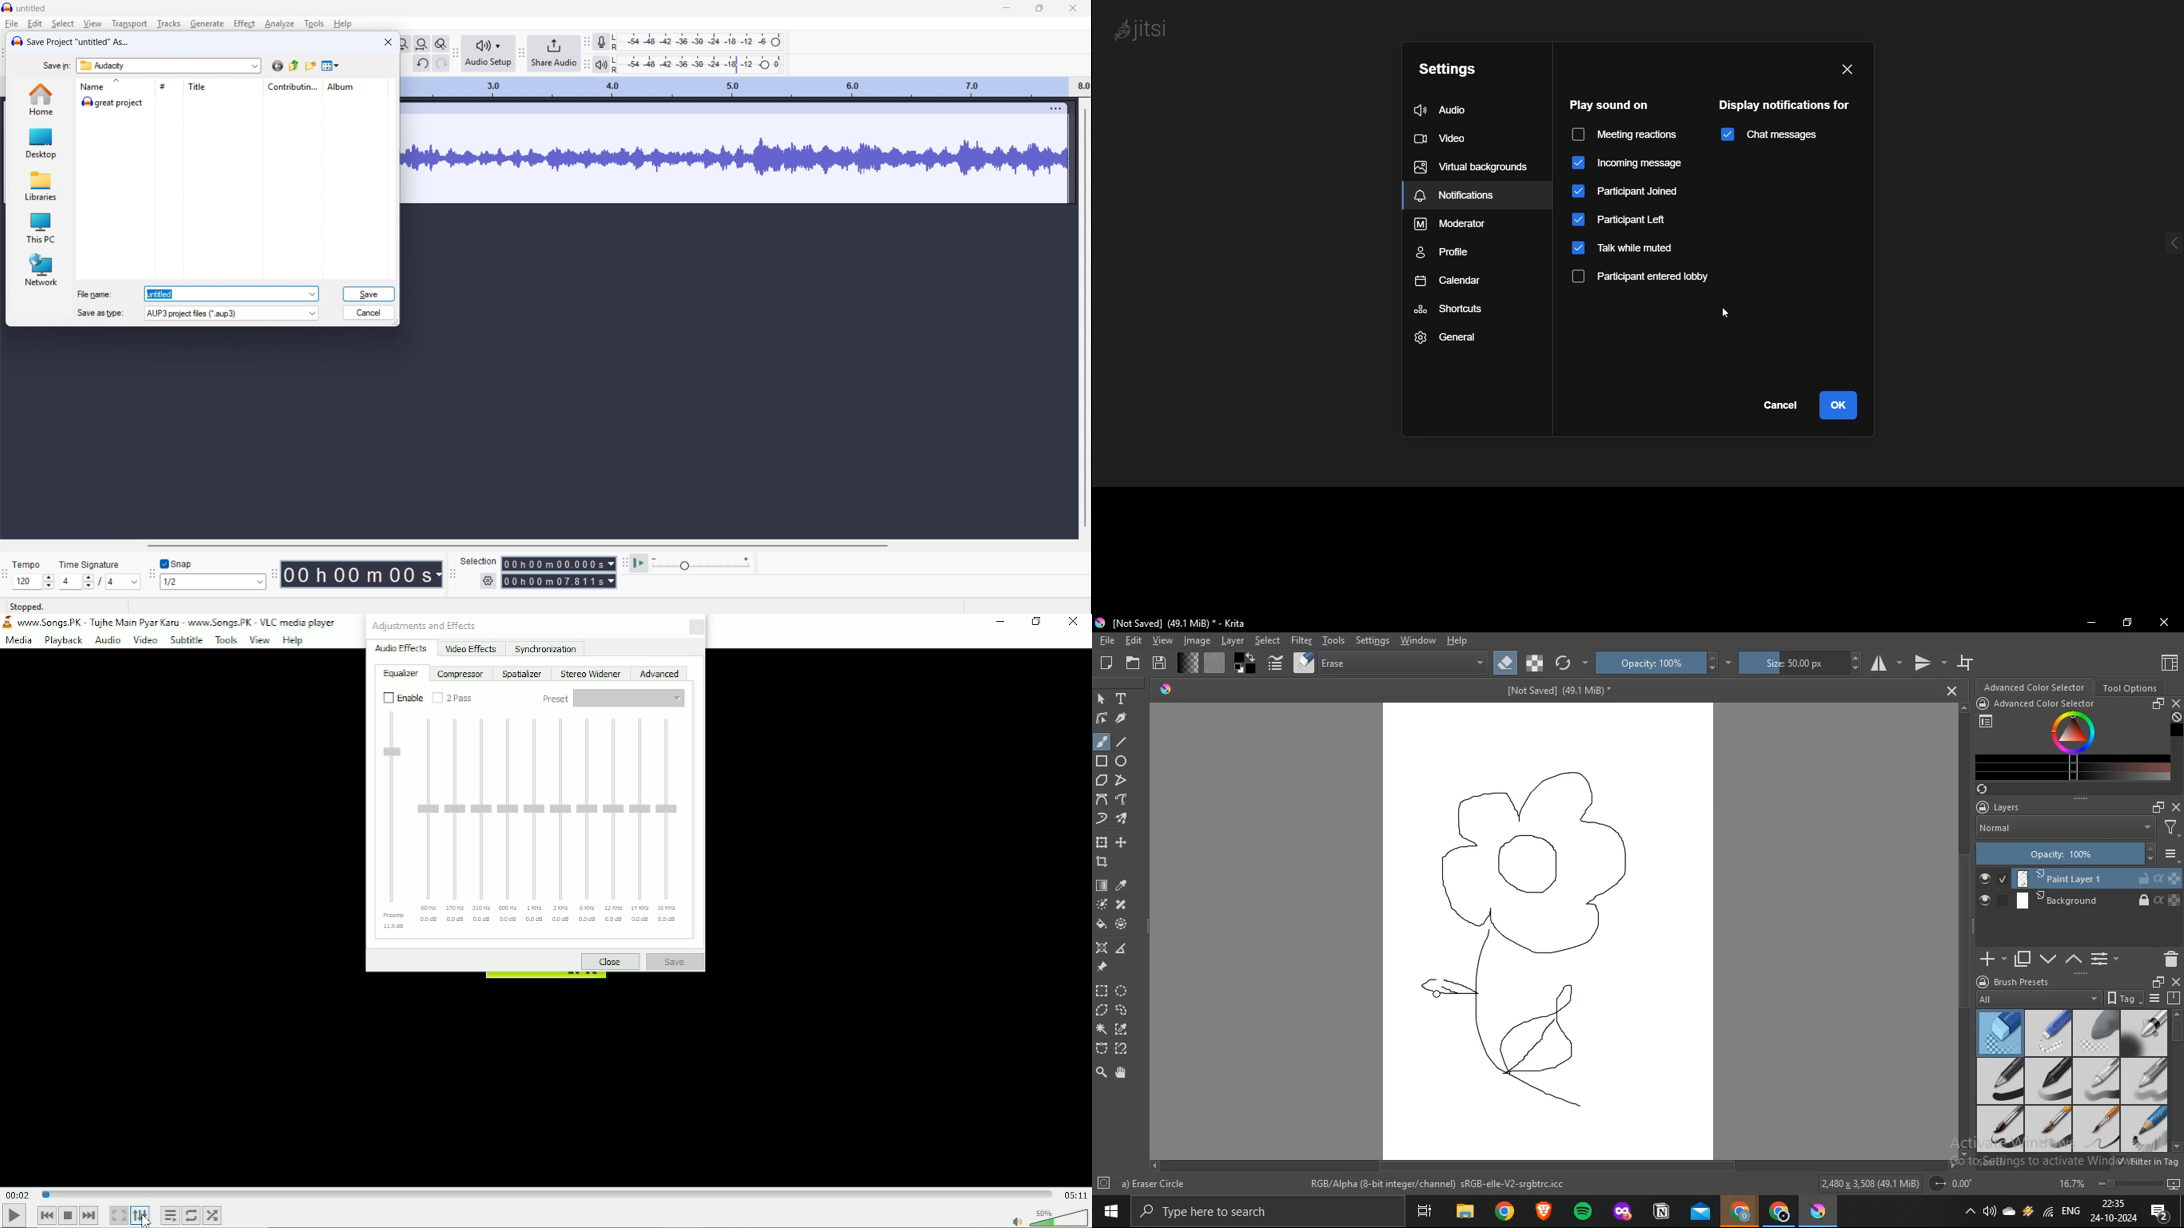 Image resolution: width=2184 pixels, height=1232 pixels. I want to click on Zoom, so click(2110, 1183).